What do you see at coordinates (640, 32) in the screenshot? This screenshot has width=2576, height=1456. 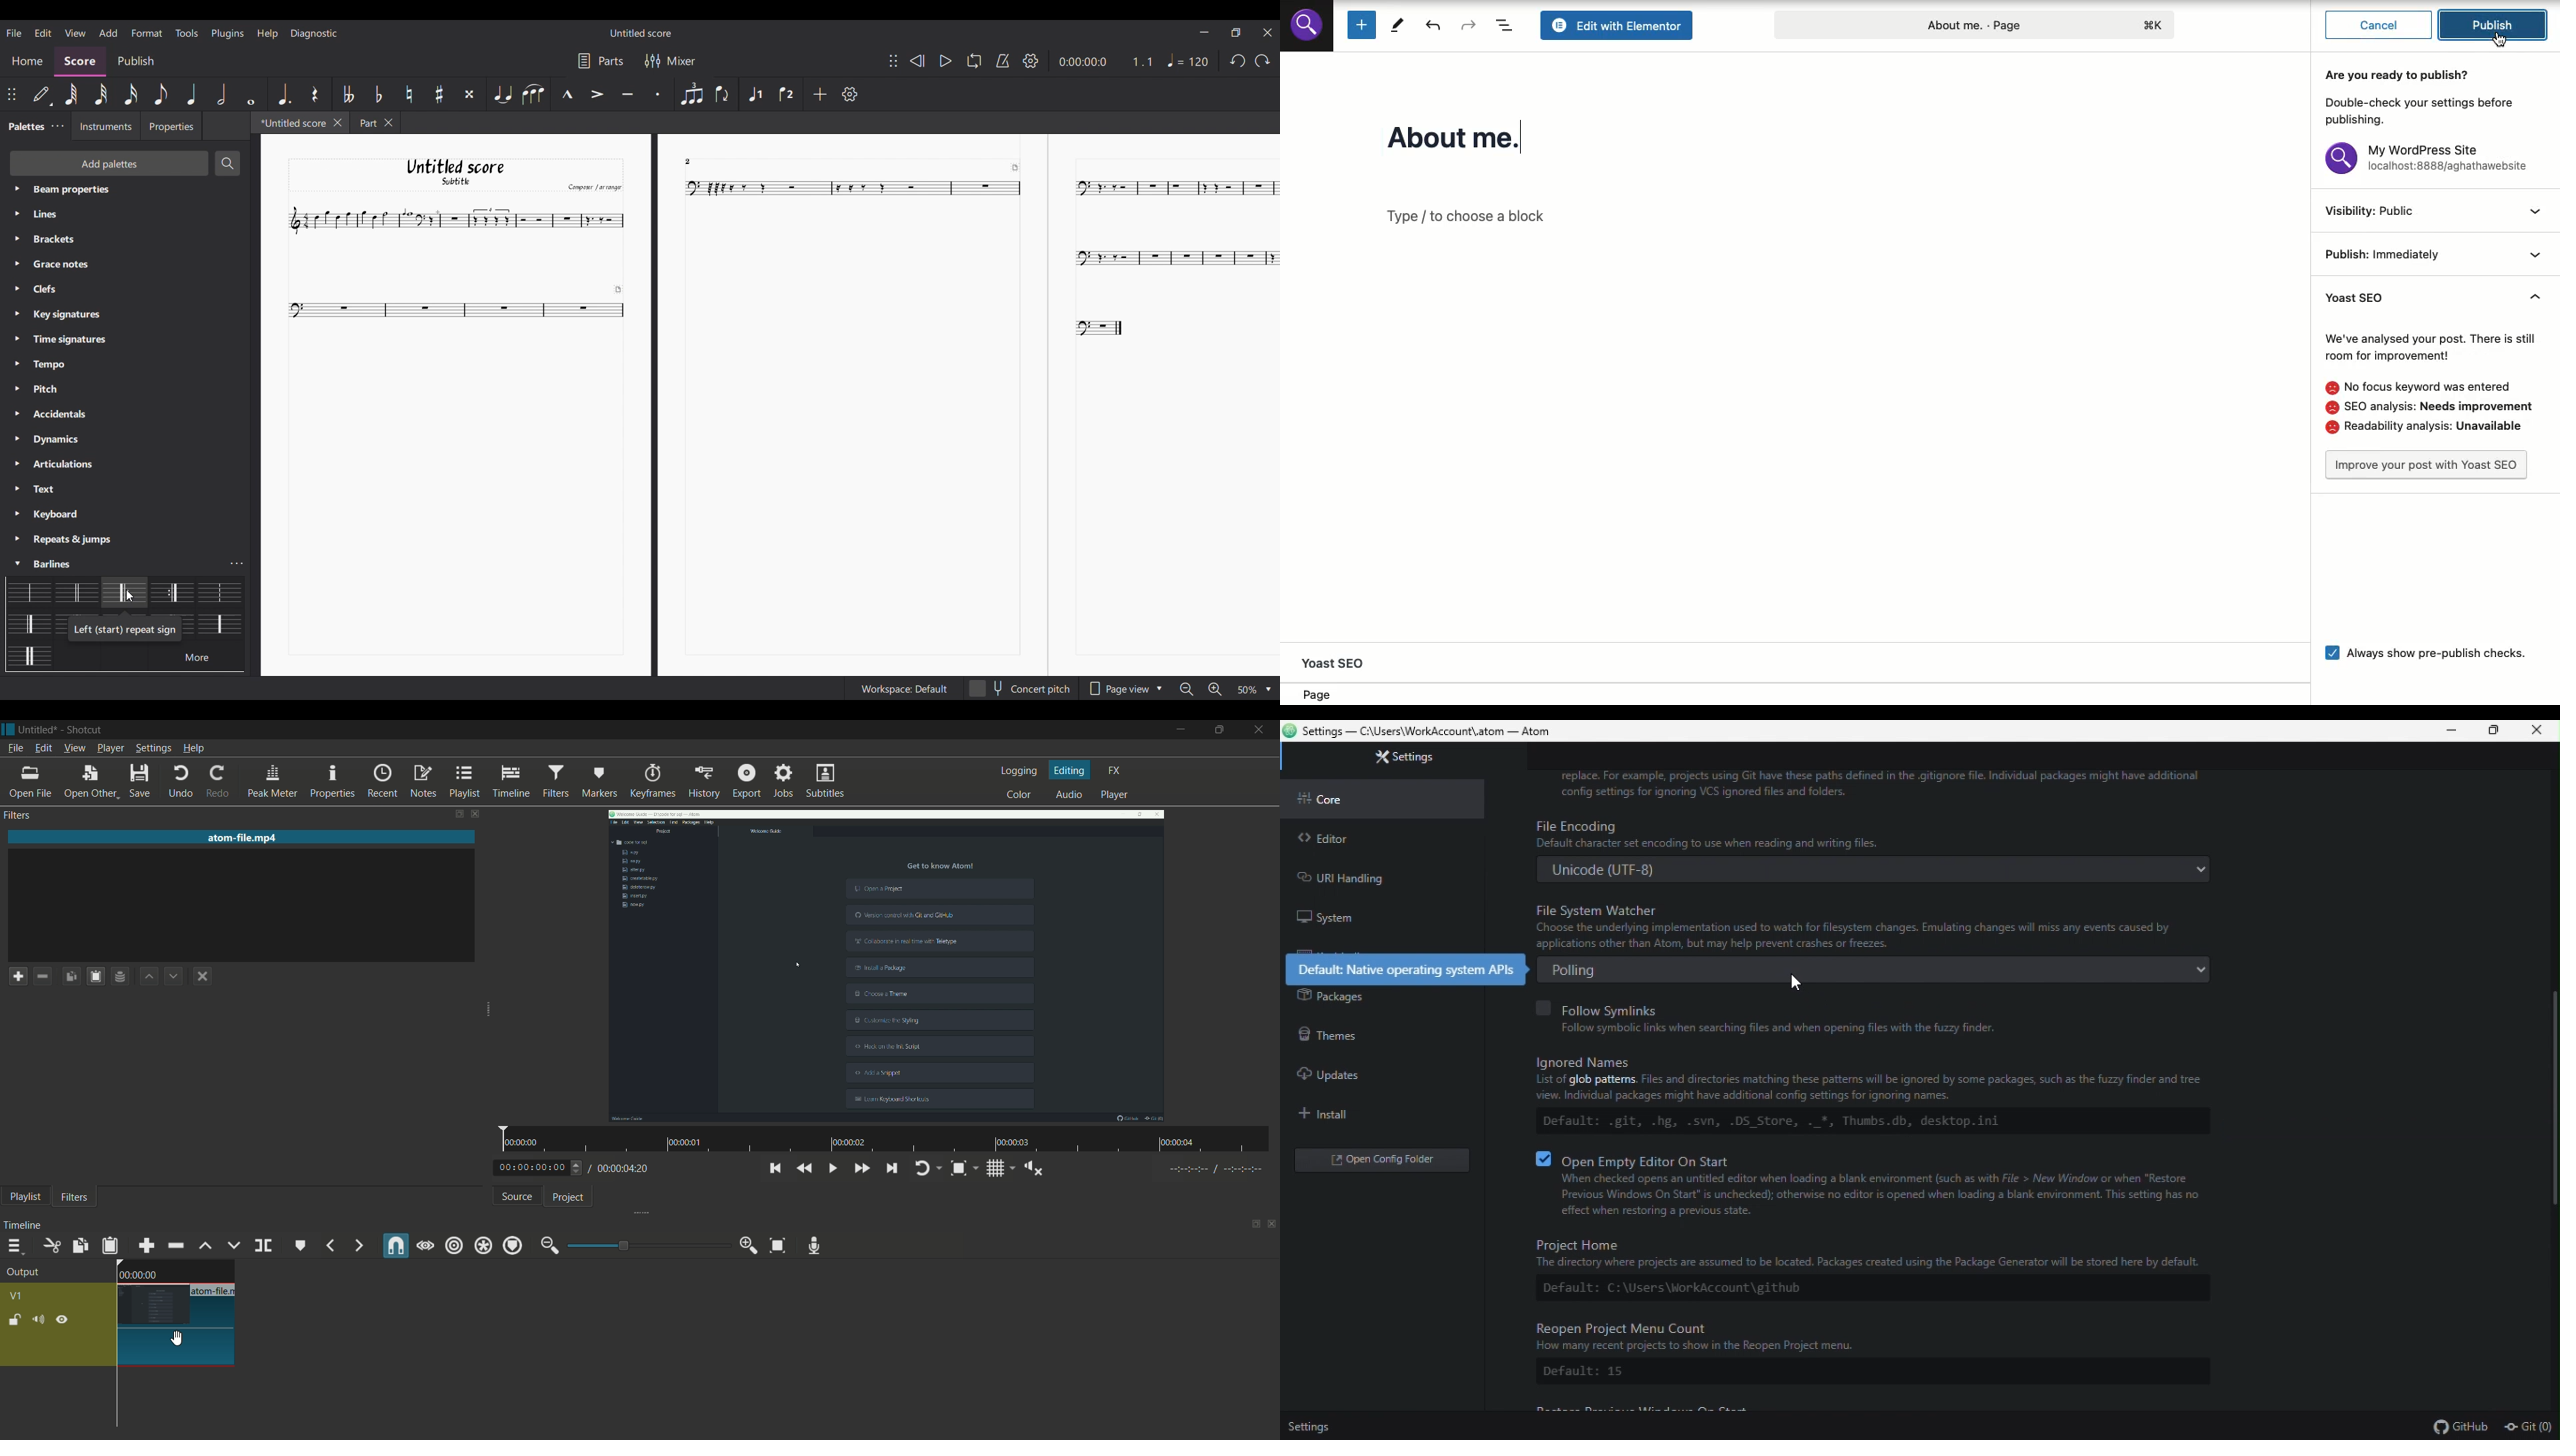 I see `Score title` at bounding box center [640, 32].